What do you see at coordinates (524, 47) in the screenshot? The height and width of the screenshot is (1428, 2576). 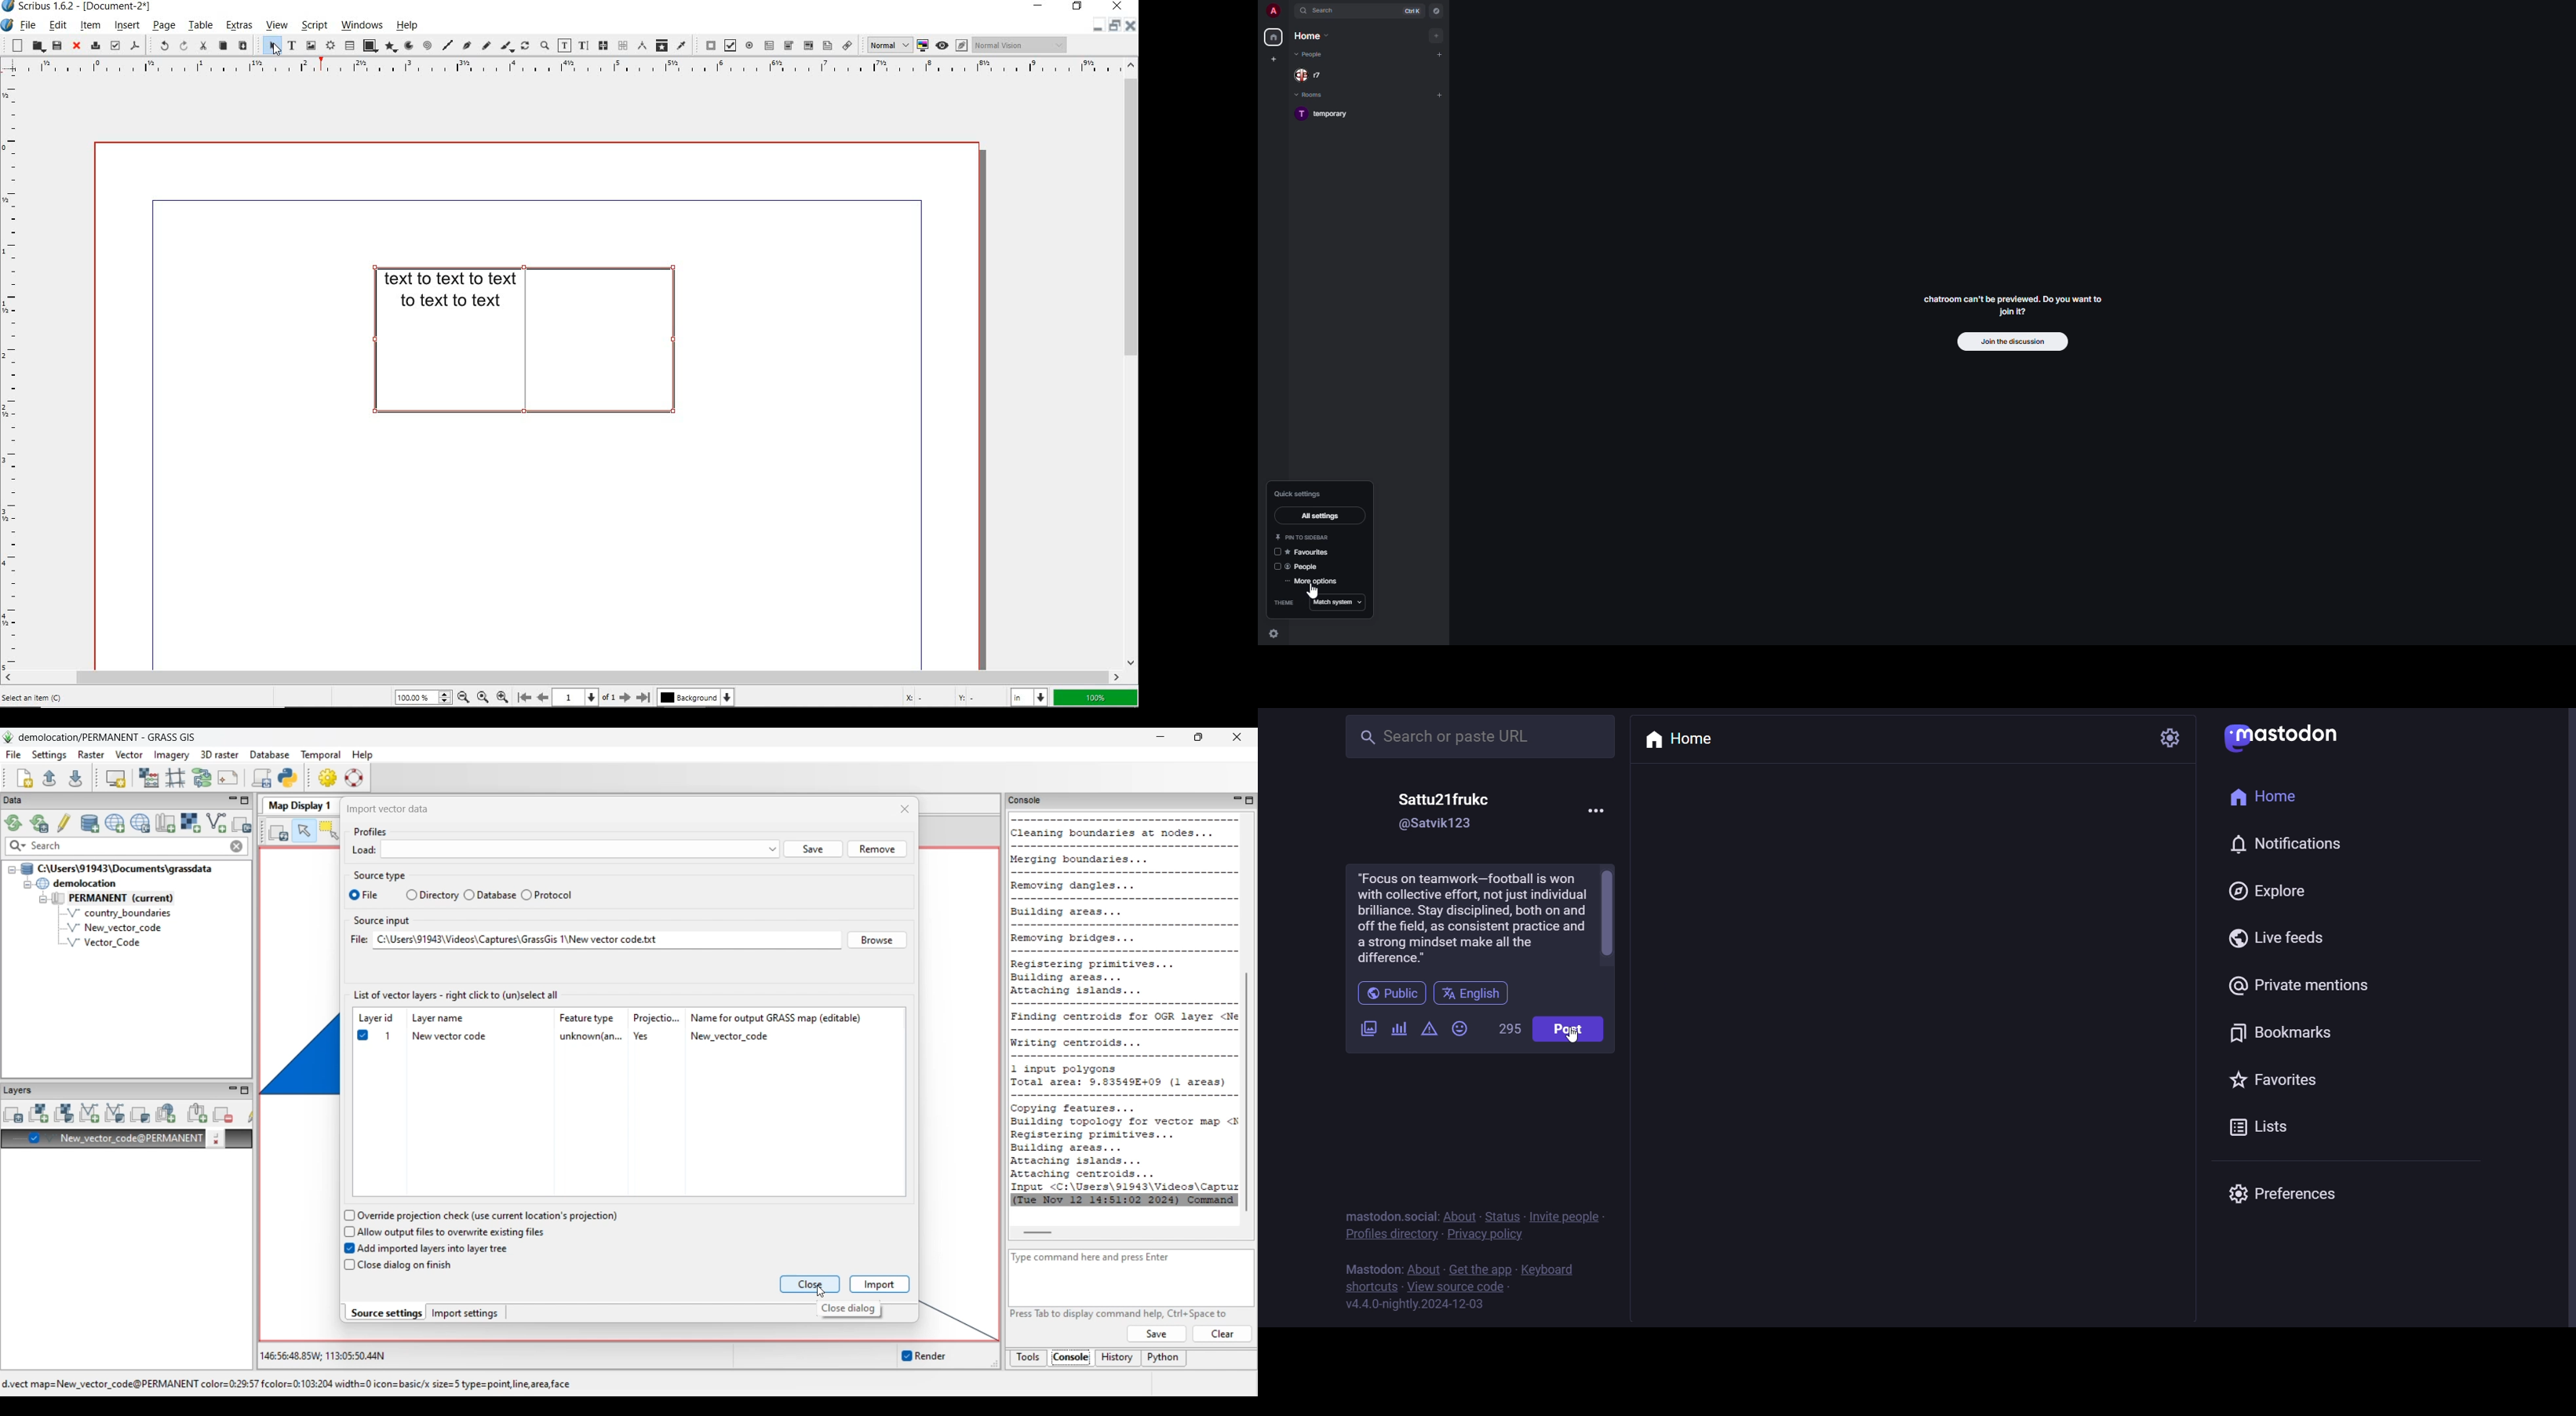 I see `rotate item` at bounding box center [524, 47].